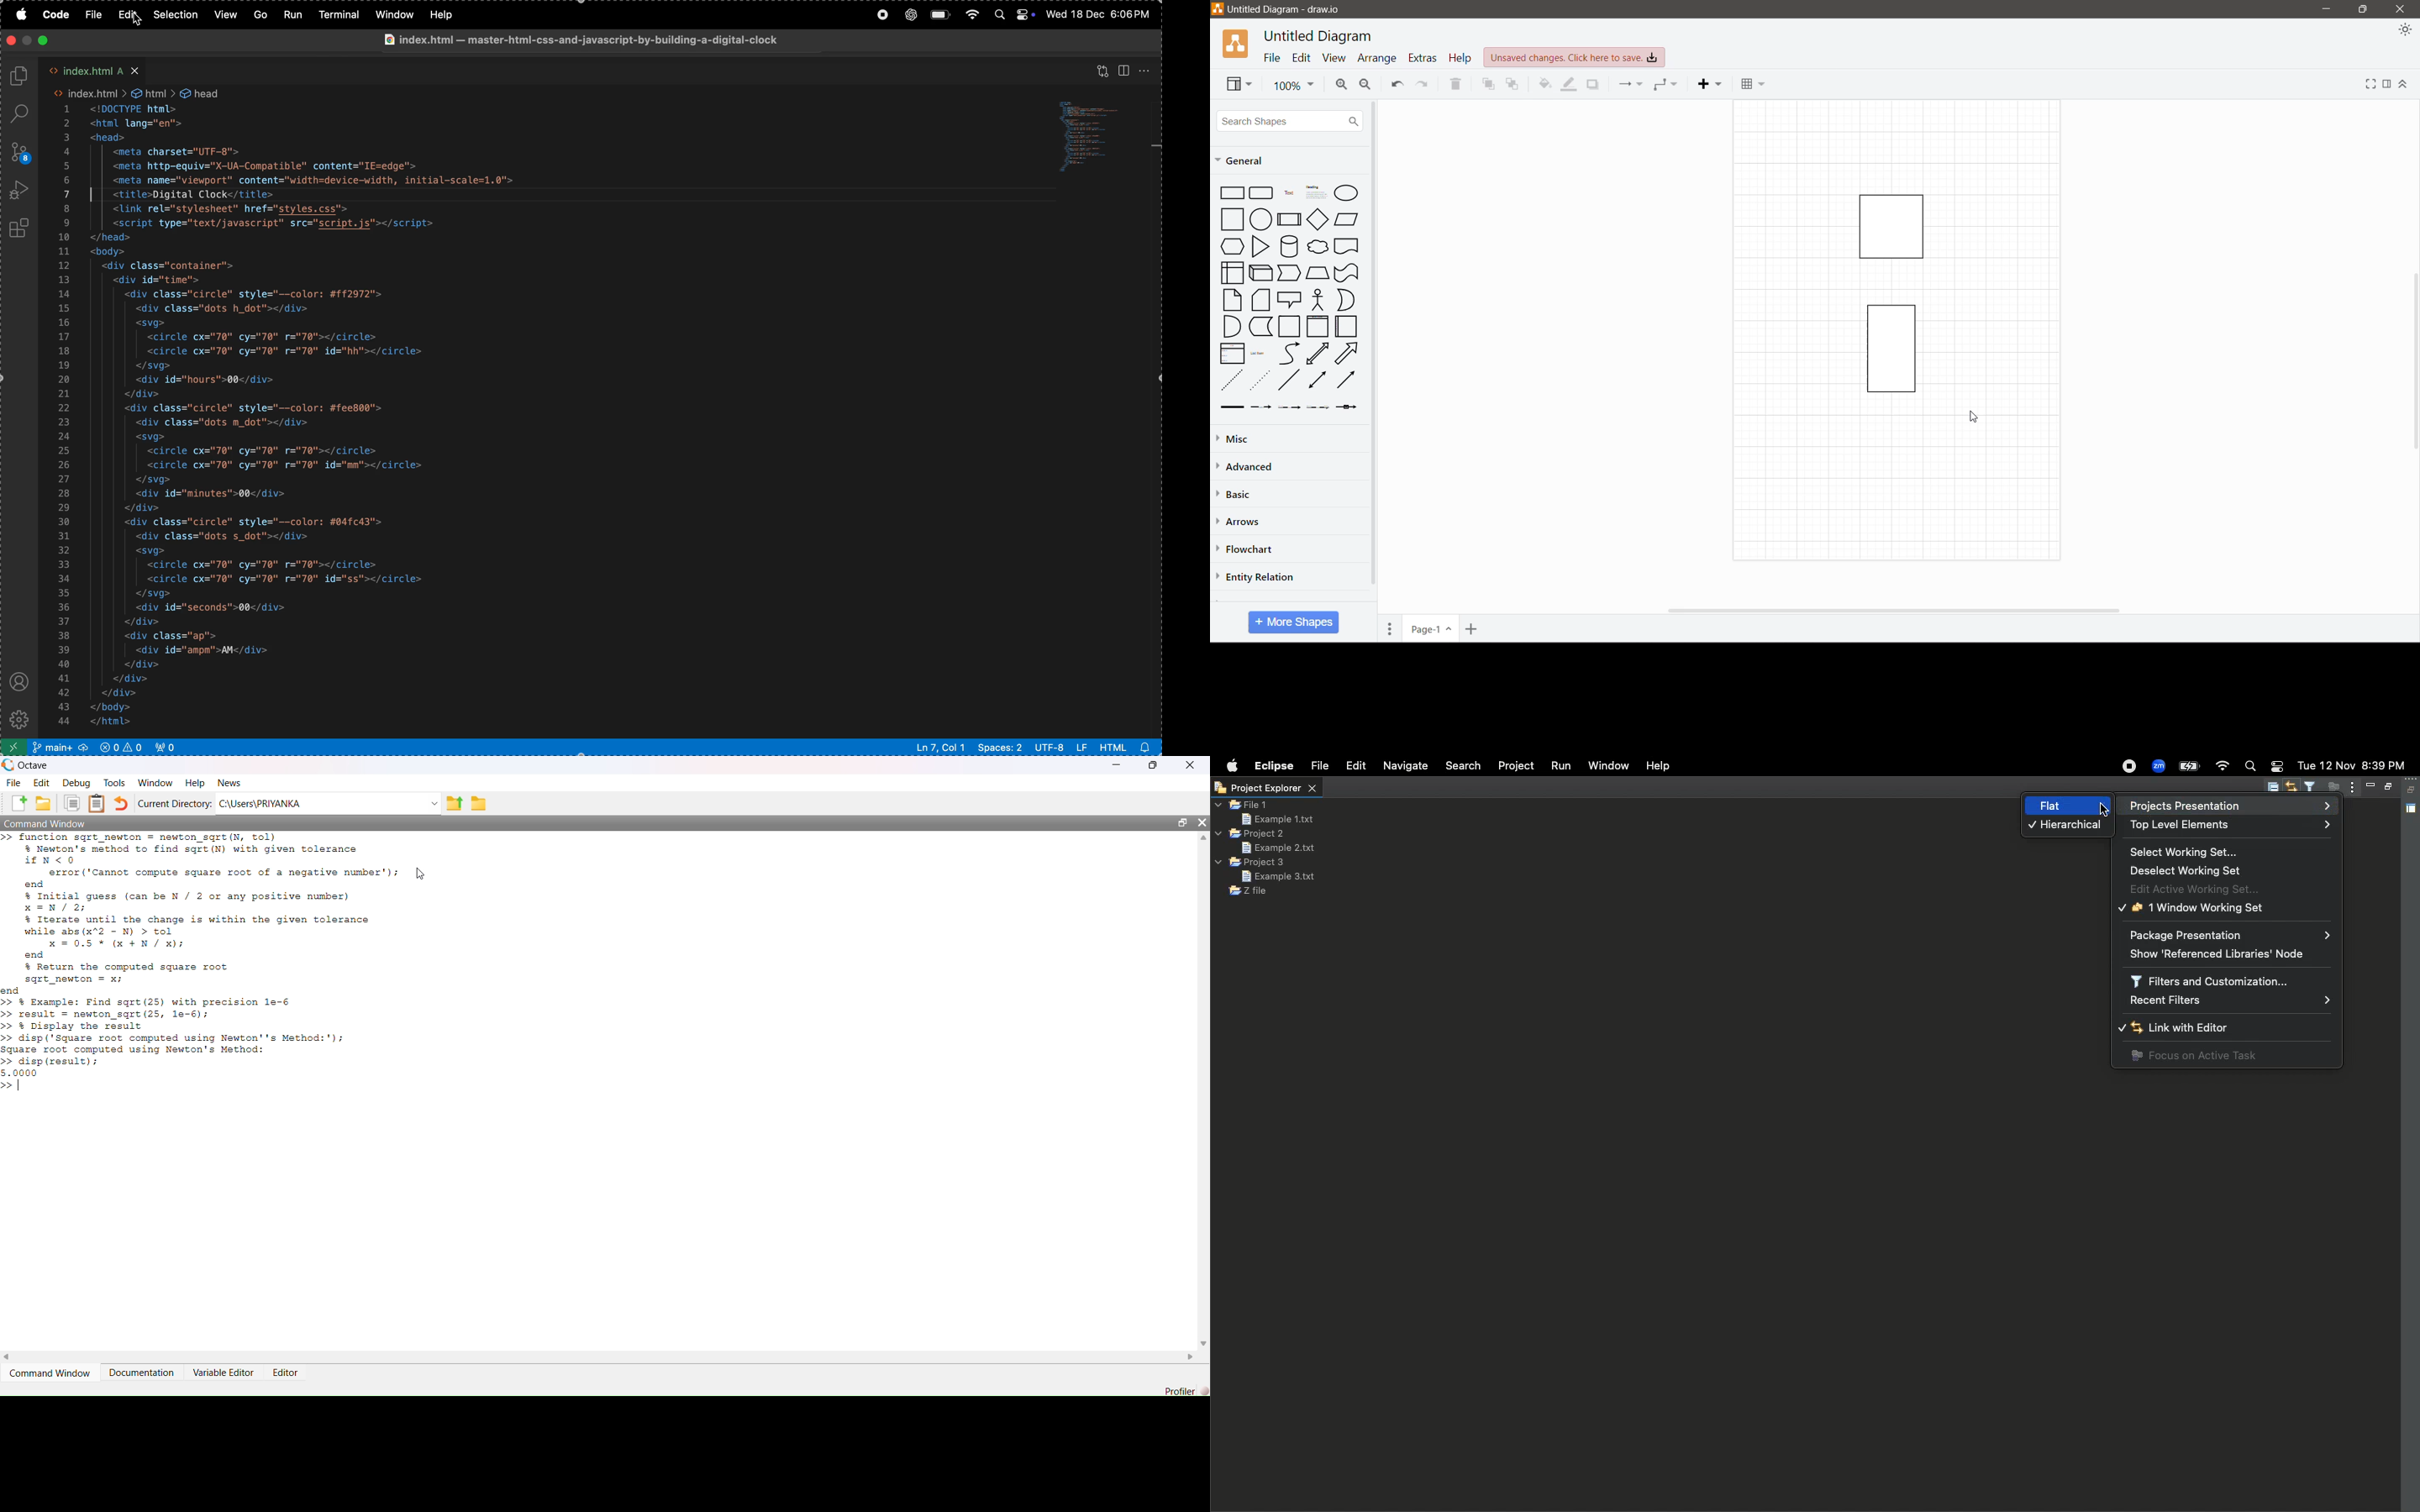  Describe the element at coordinates (940, 15) in the screenshot. I see `battery` at that location.